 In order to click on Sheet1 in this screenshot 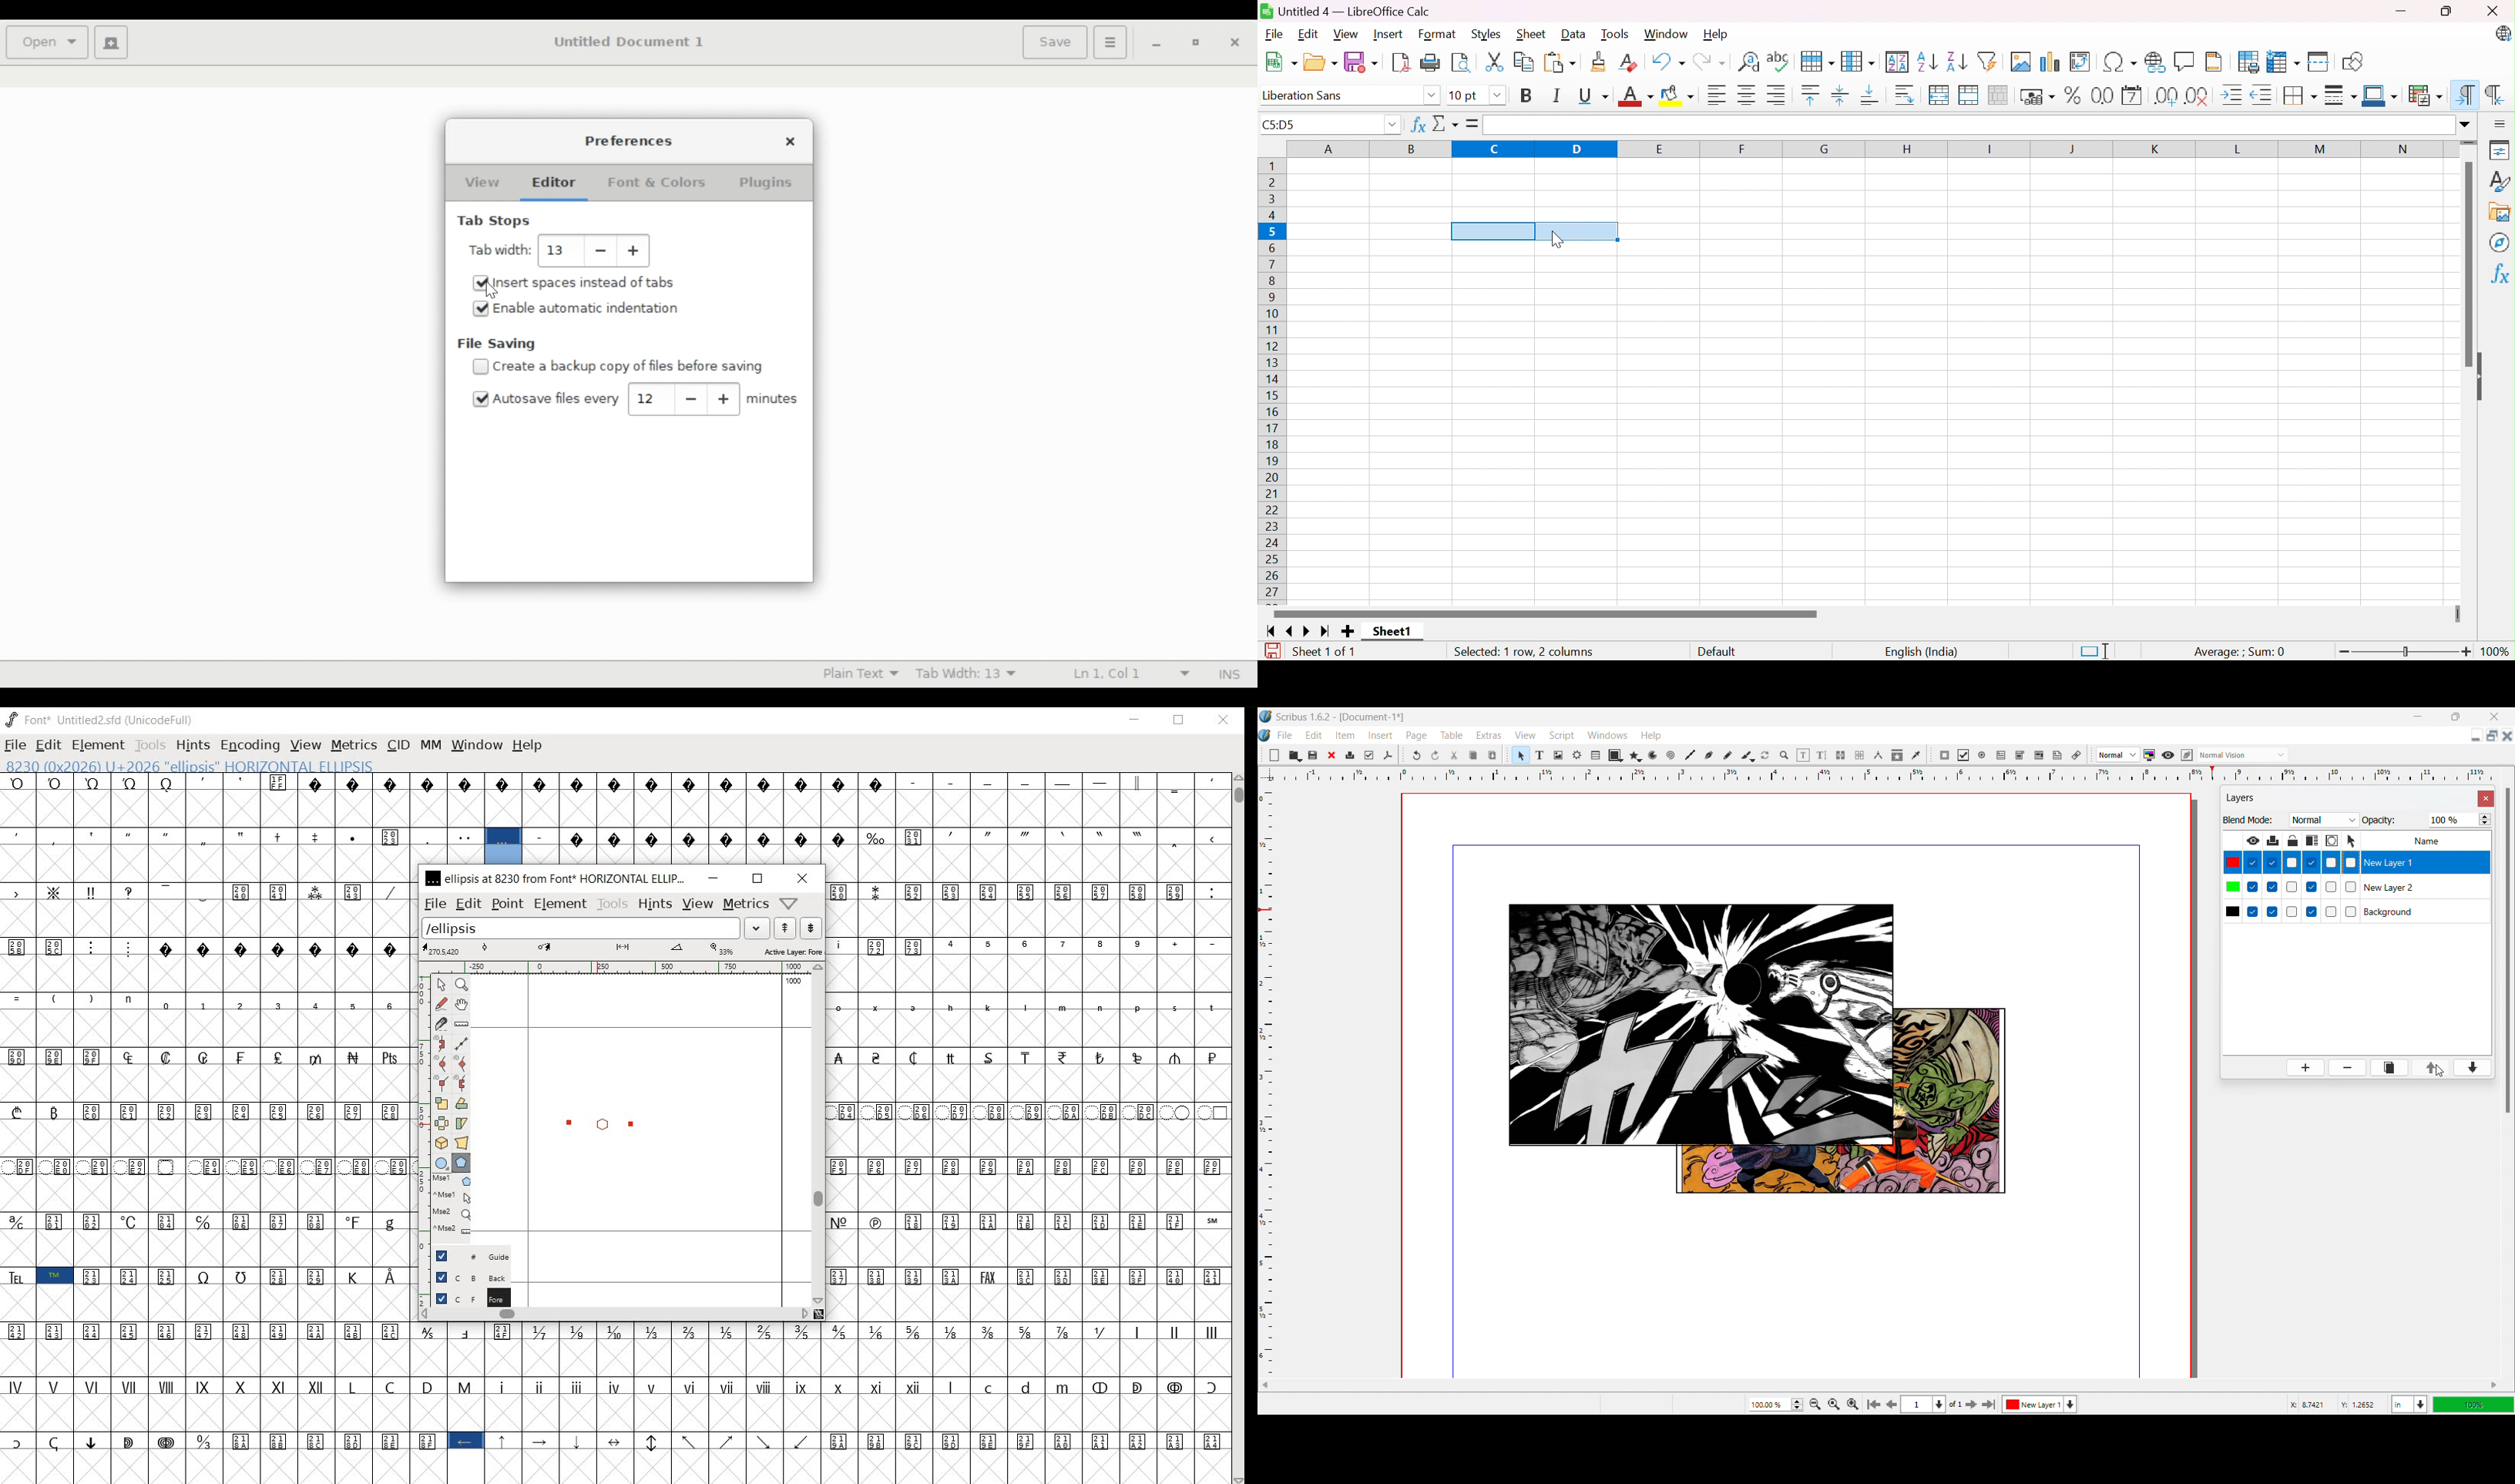, I will do `click(1391, 633)`.